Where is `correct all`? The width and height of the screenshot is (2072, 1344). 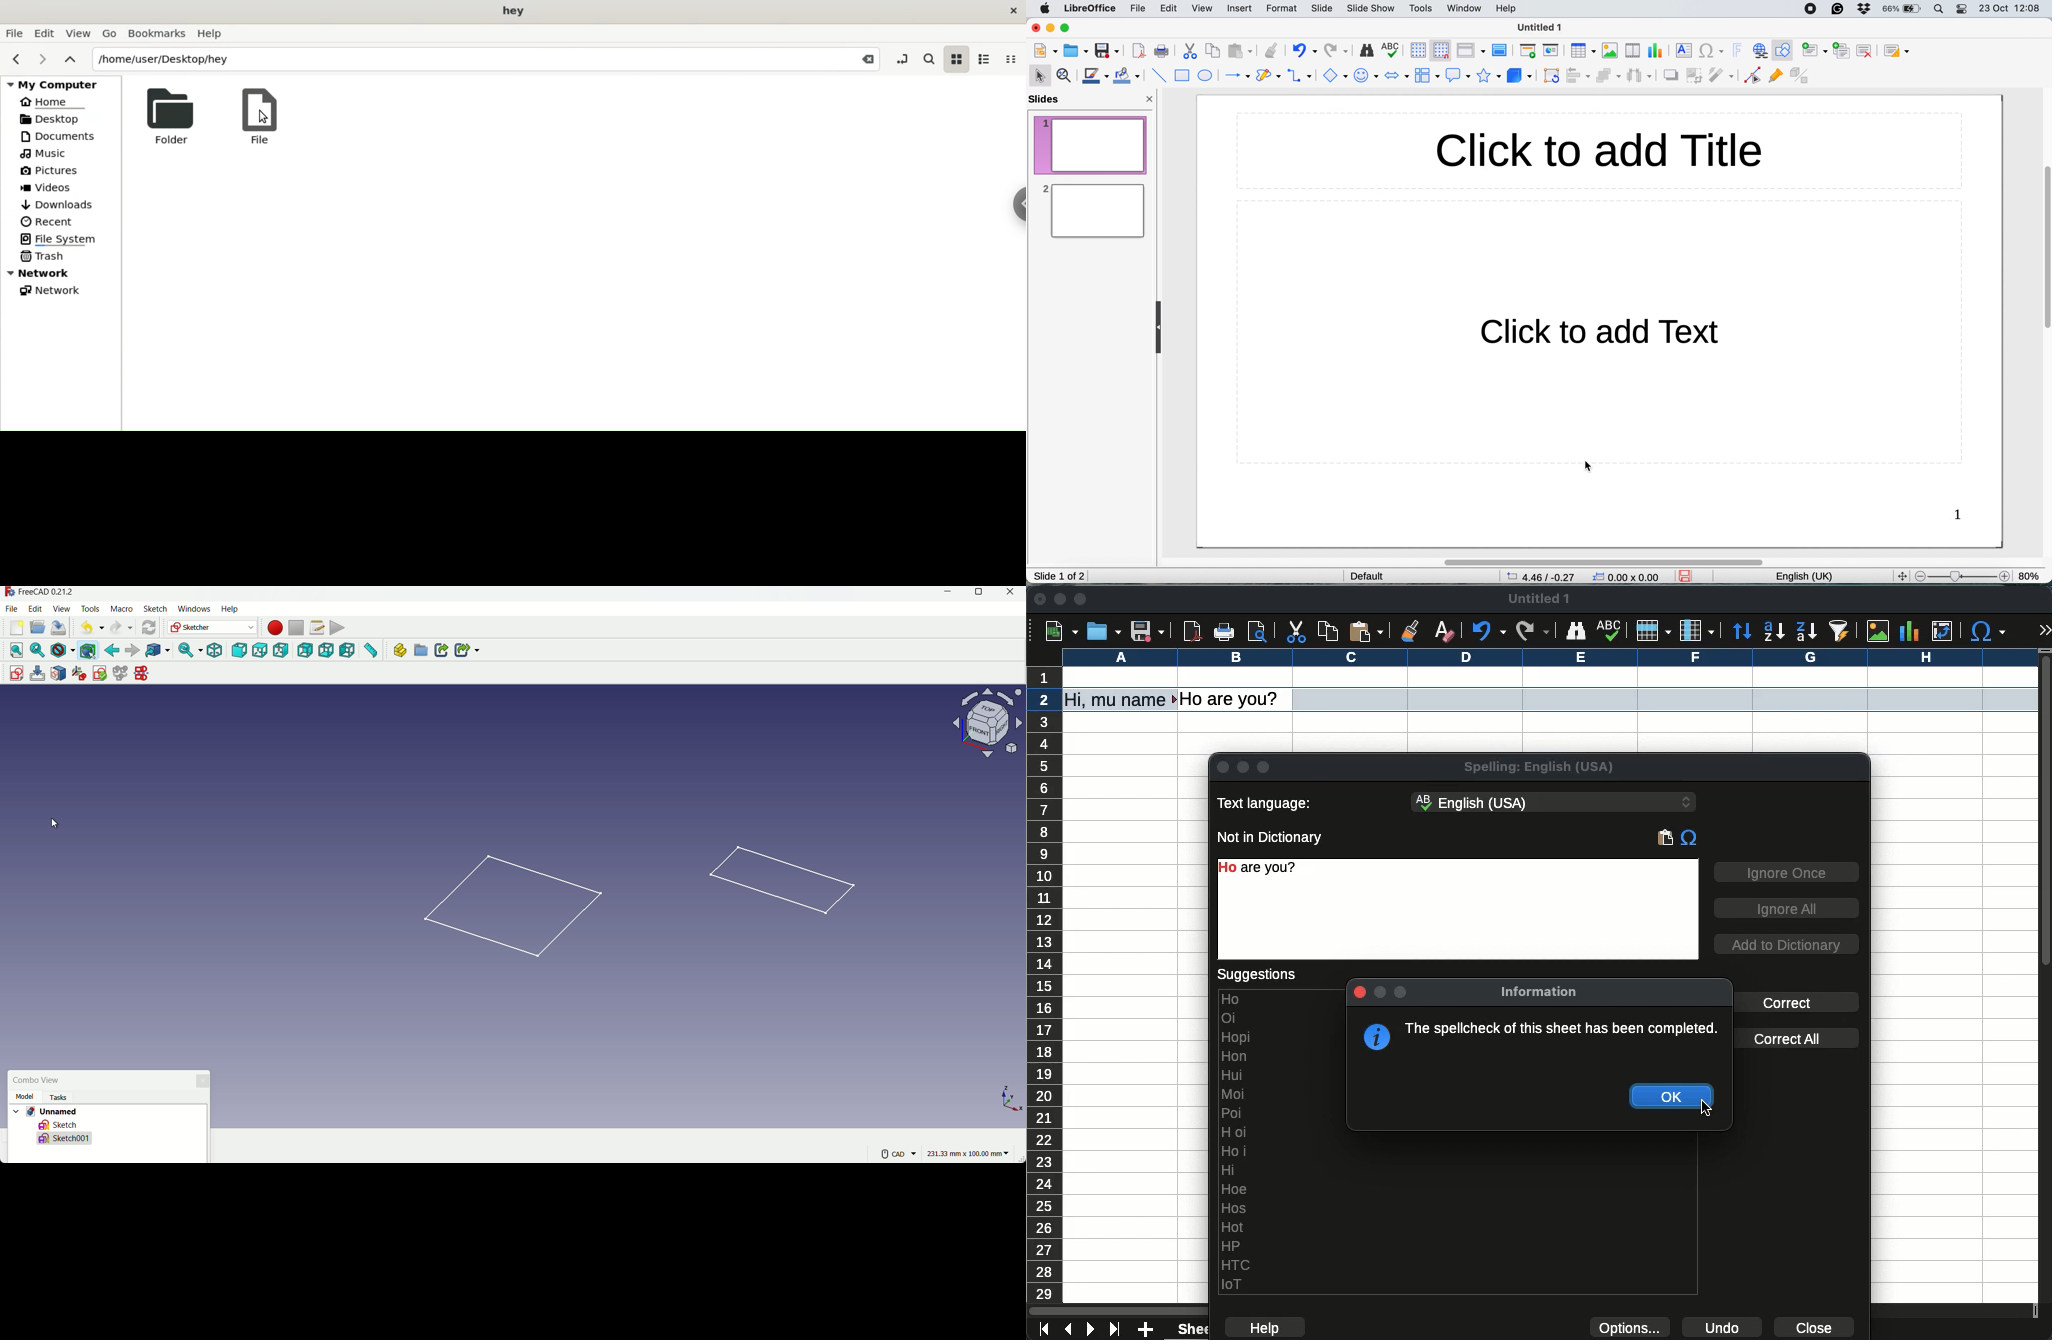
correct all is located at coordinates (1800, 1038).